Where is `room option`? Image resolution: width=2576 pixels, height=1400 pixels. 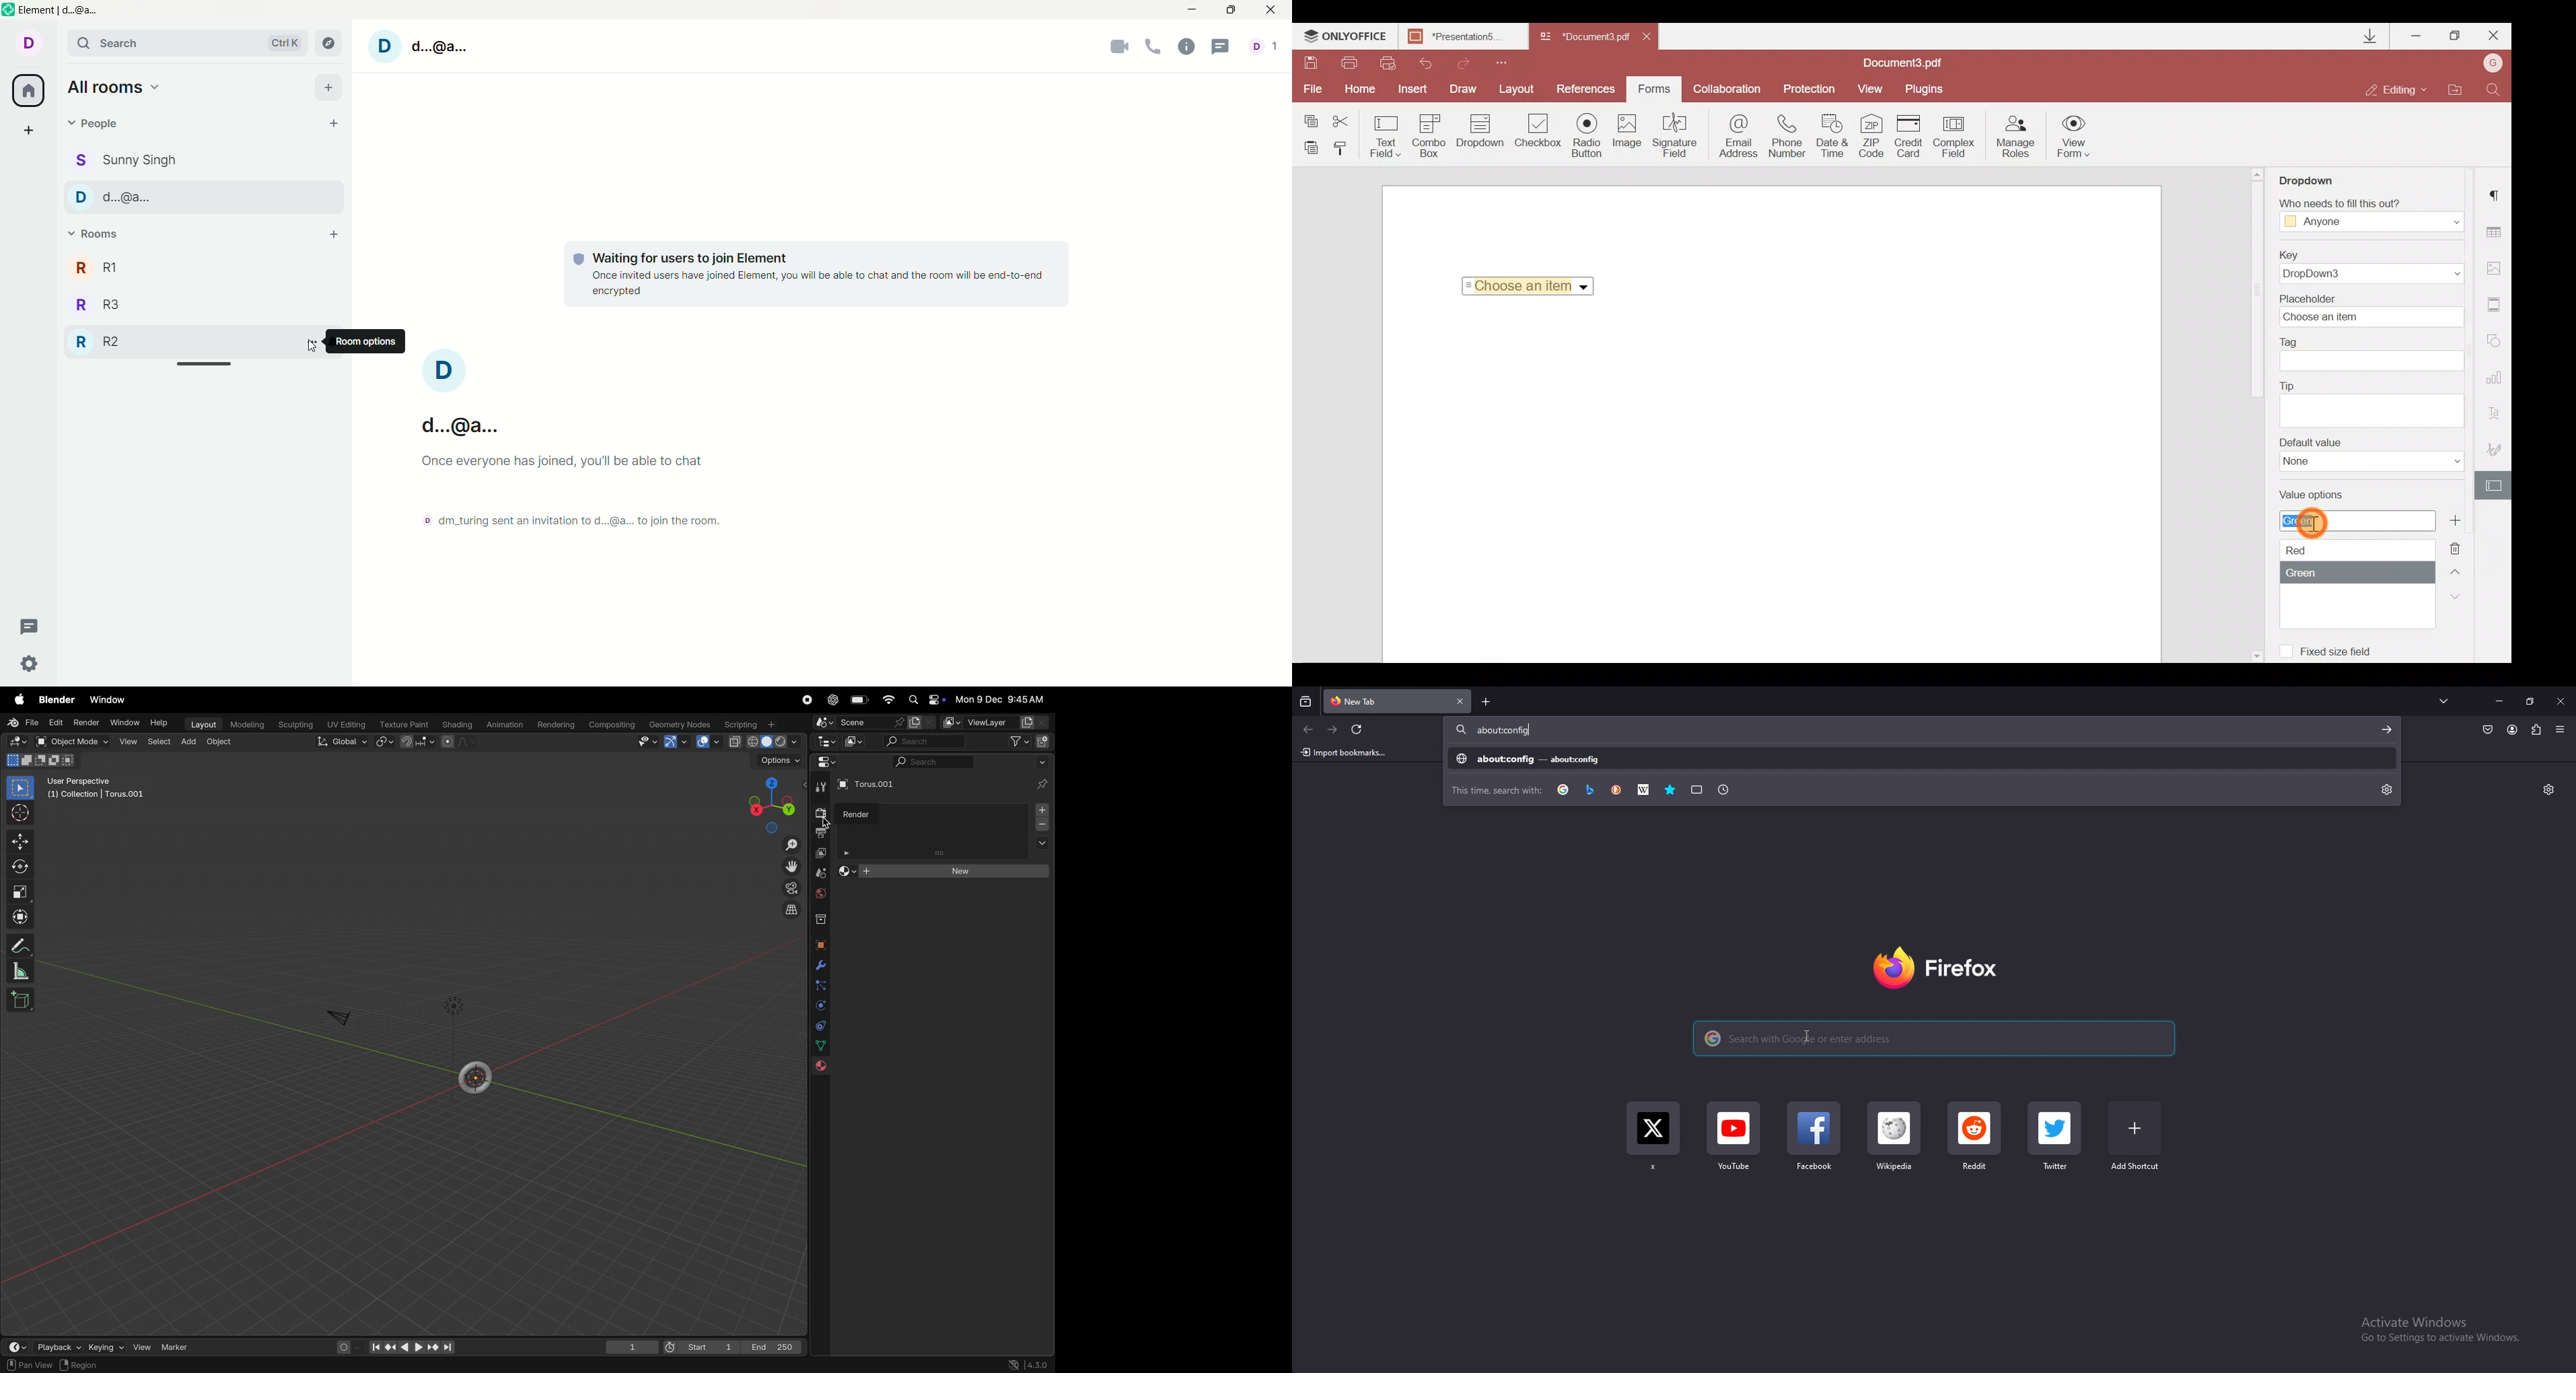
room option is located at coordinates (366, 341).